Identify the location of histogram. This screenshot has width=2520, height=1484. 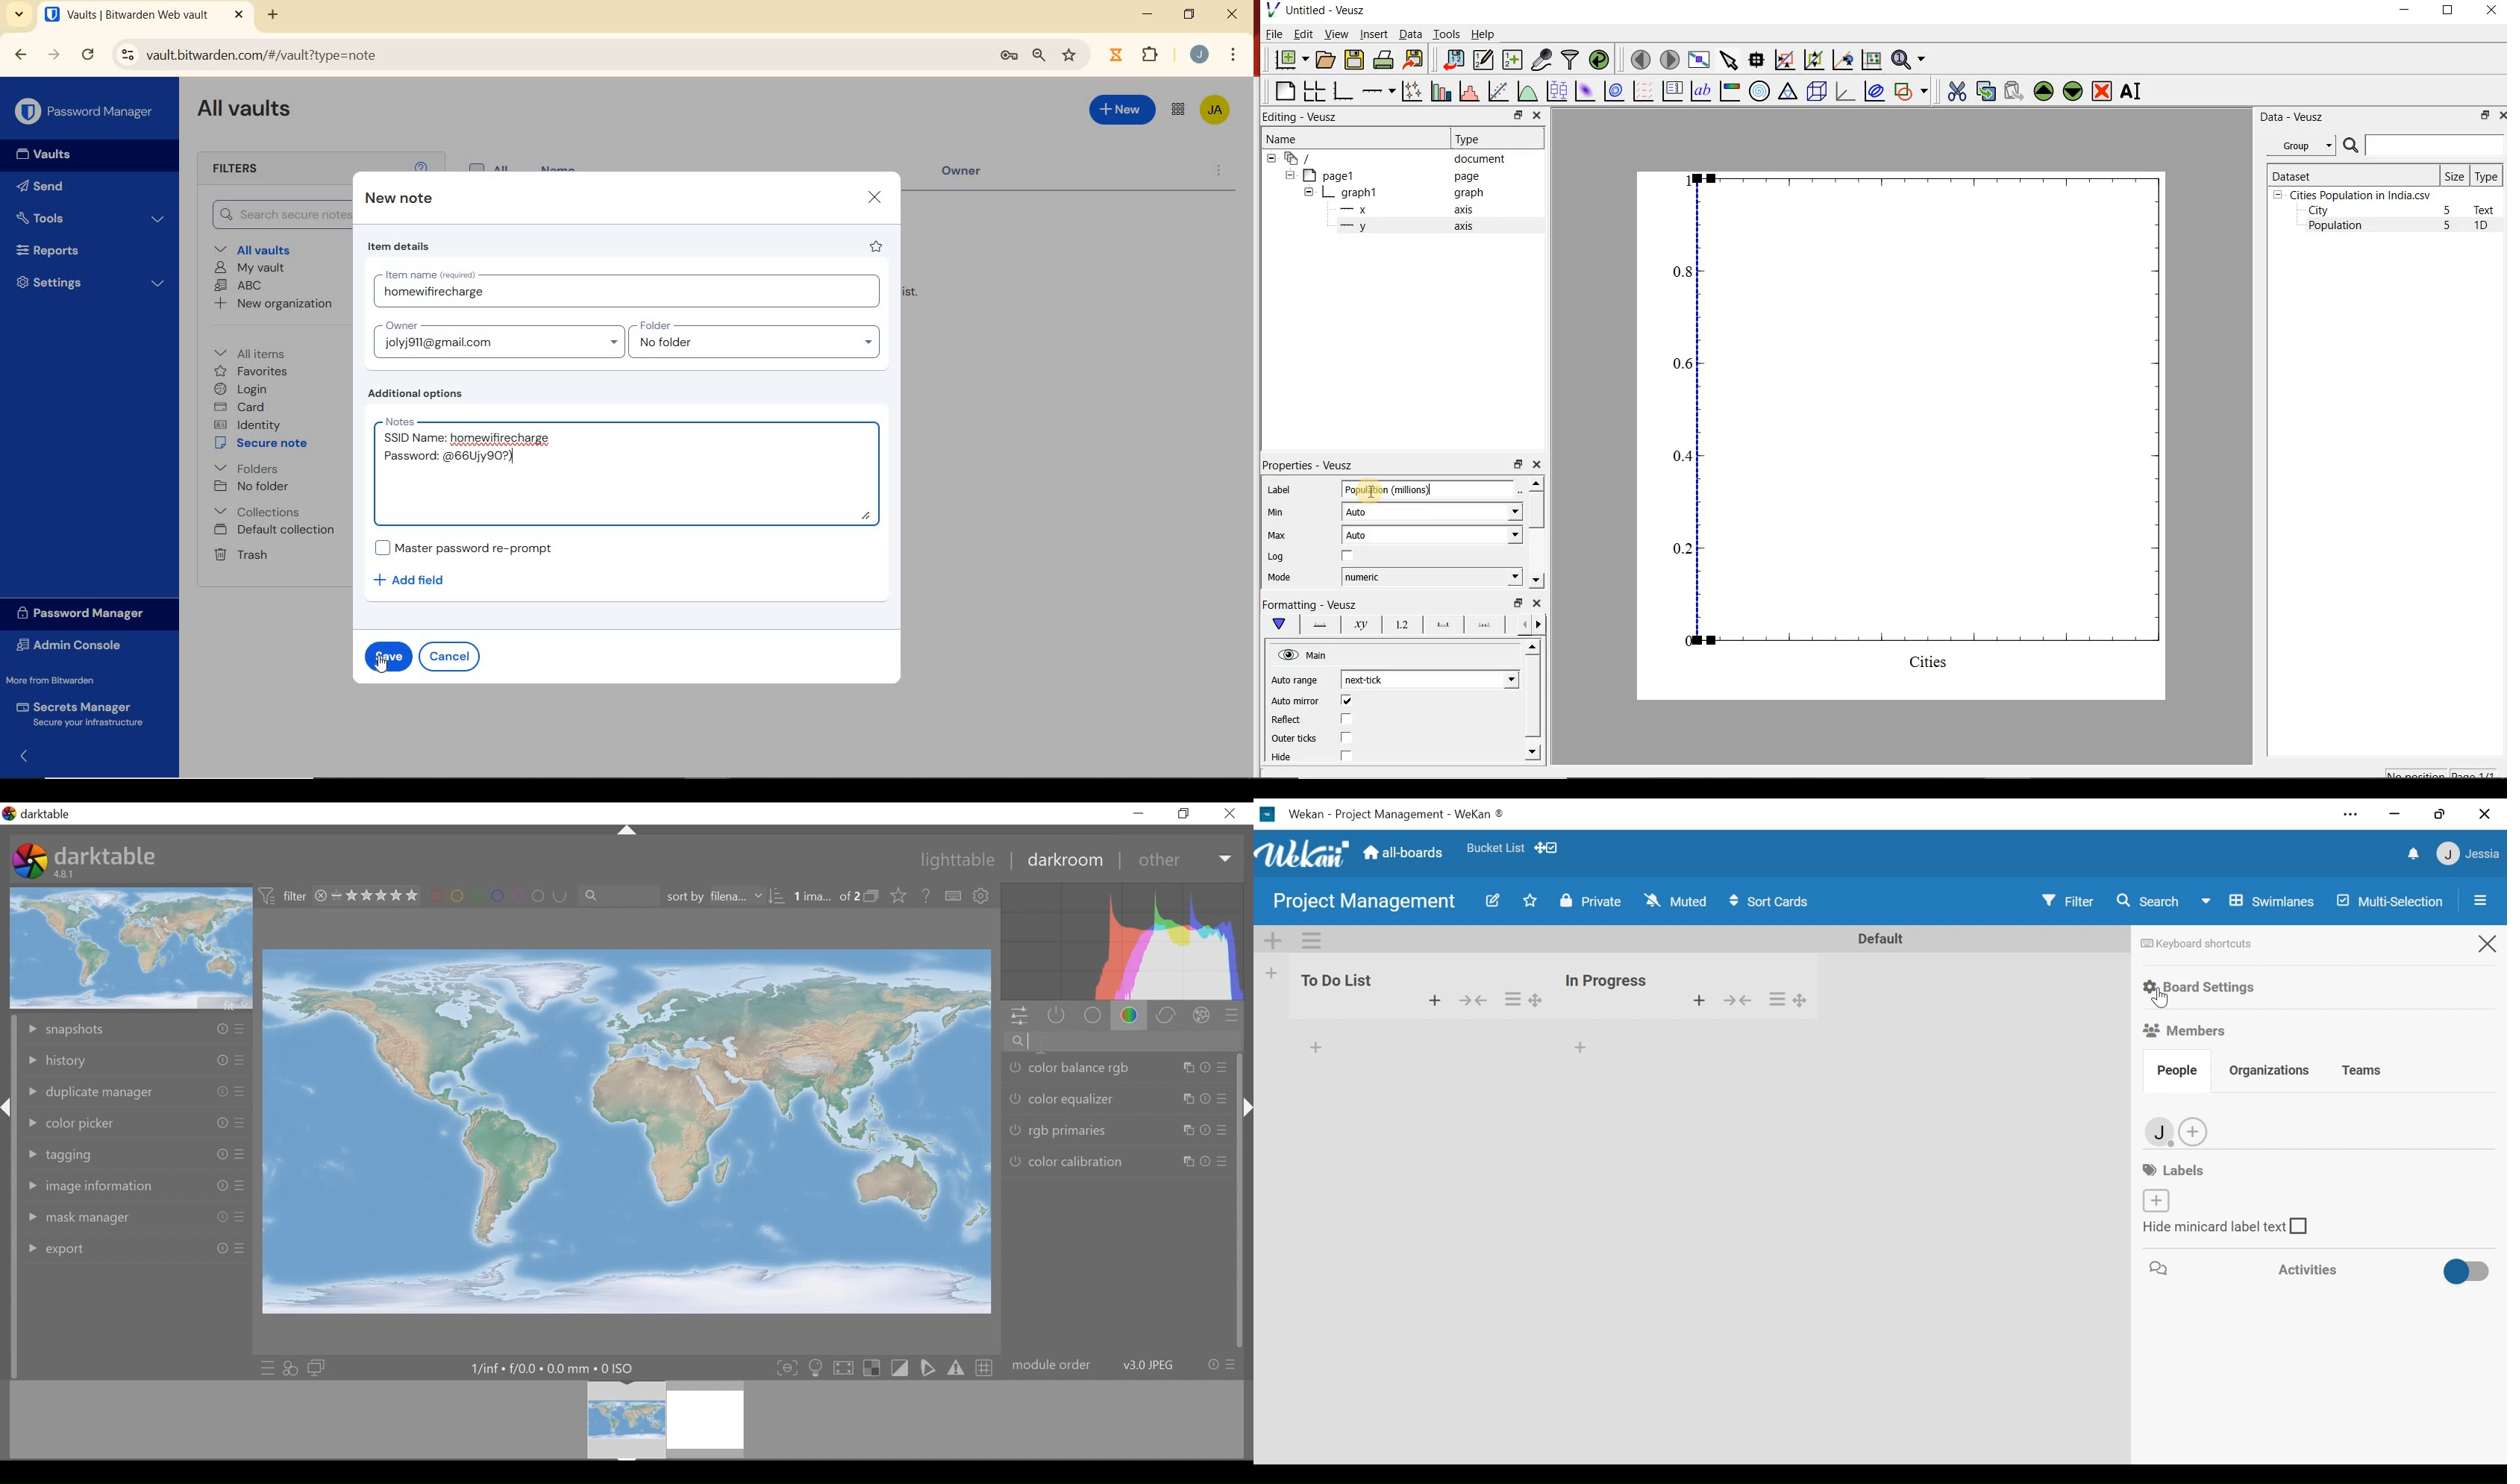
(1122, 941).